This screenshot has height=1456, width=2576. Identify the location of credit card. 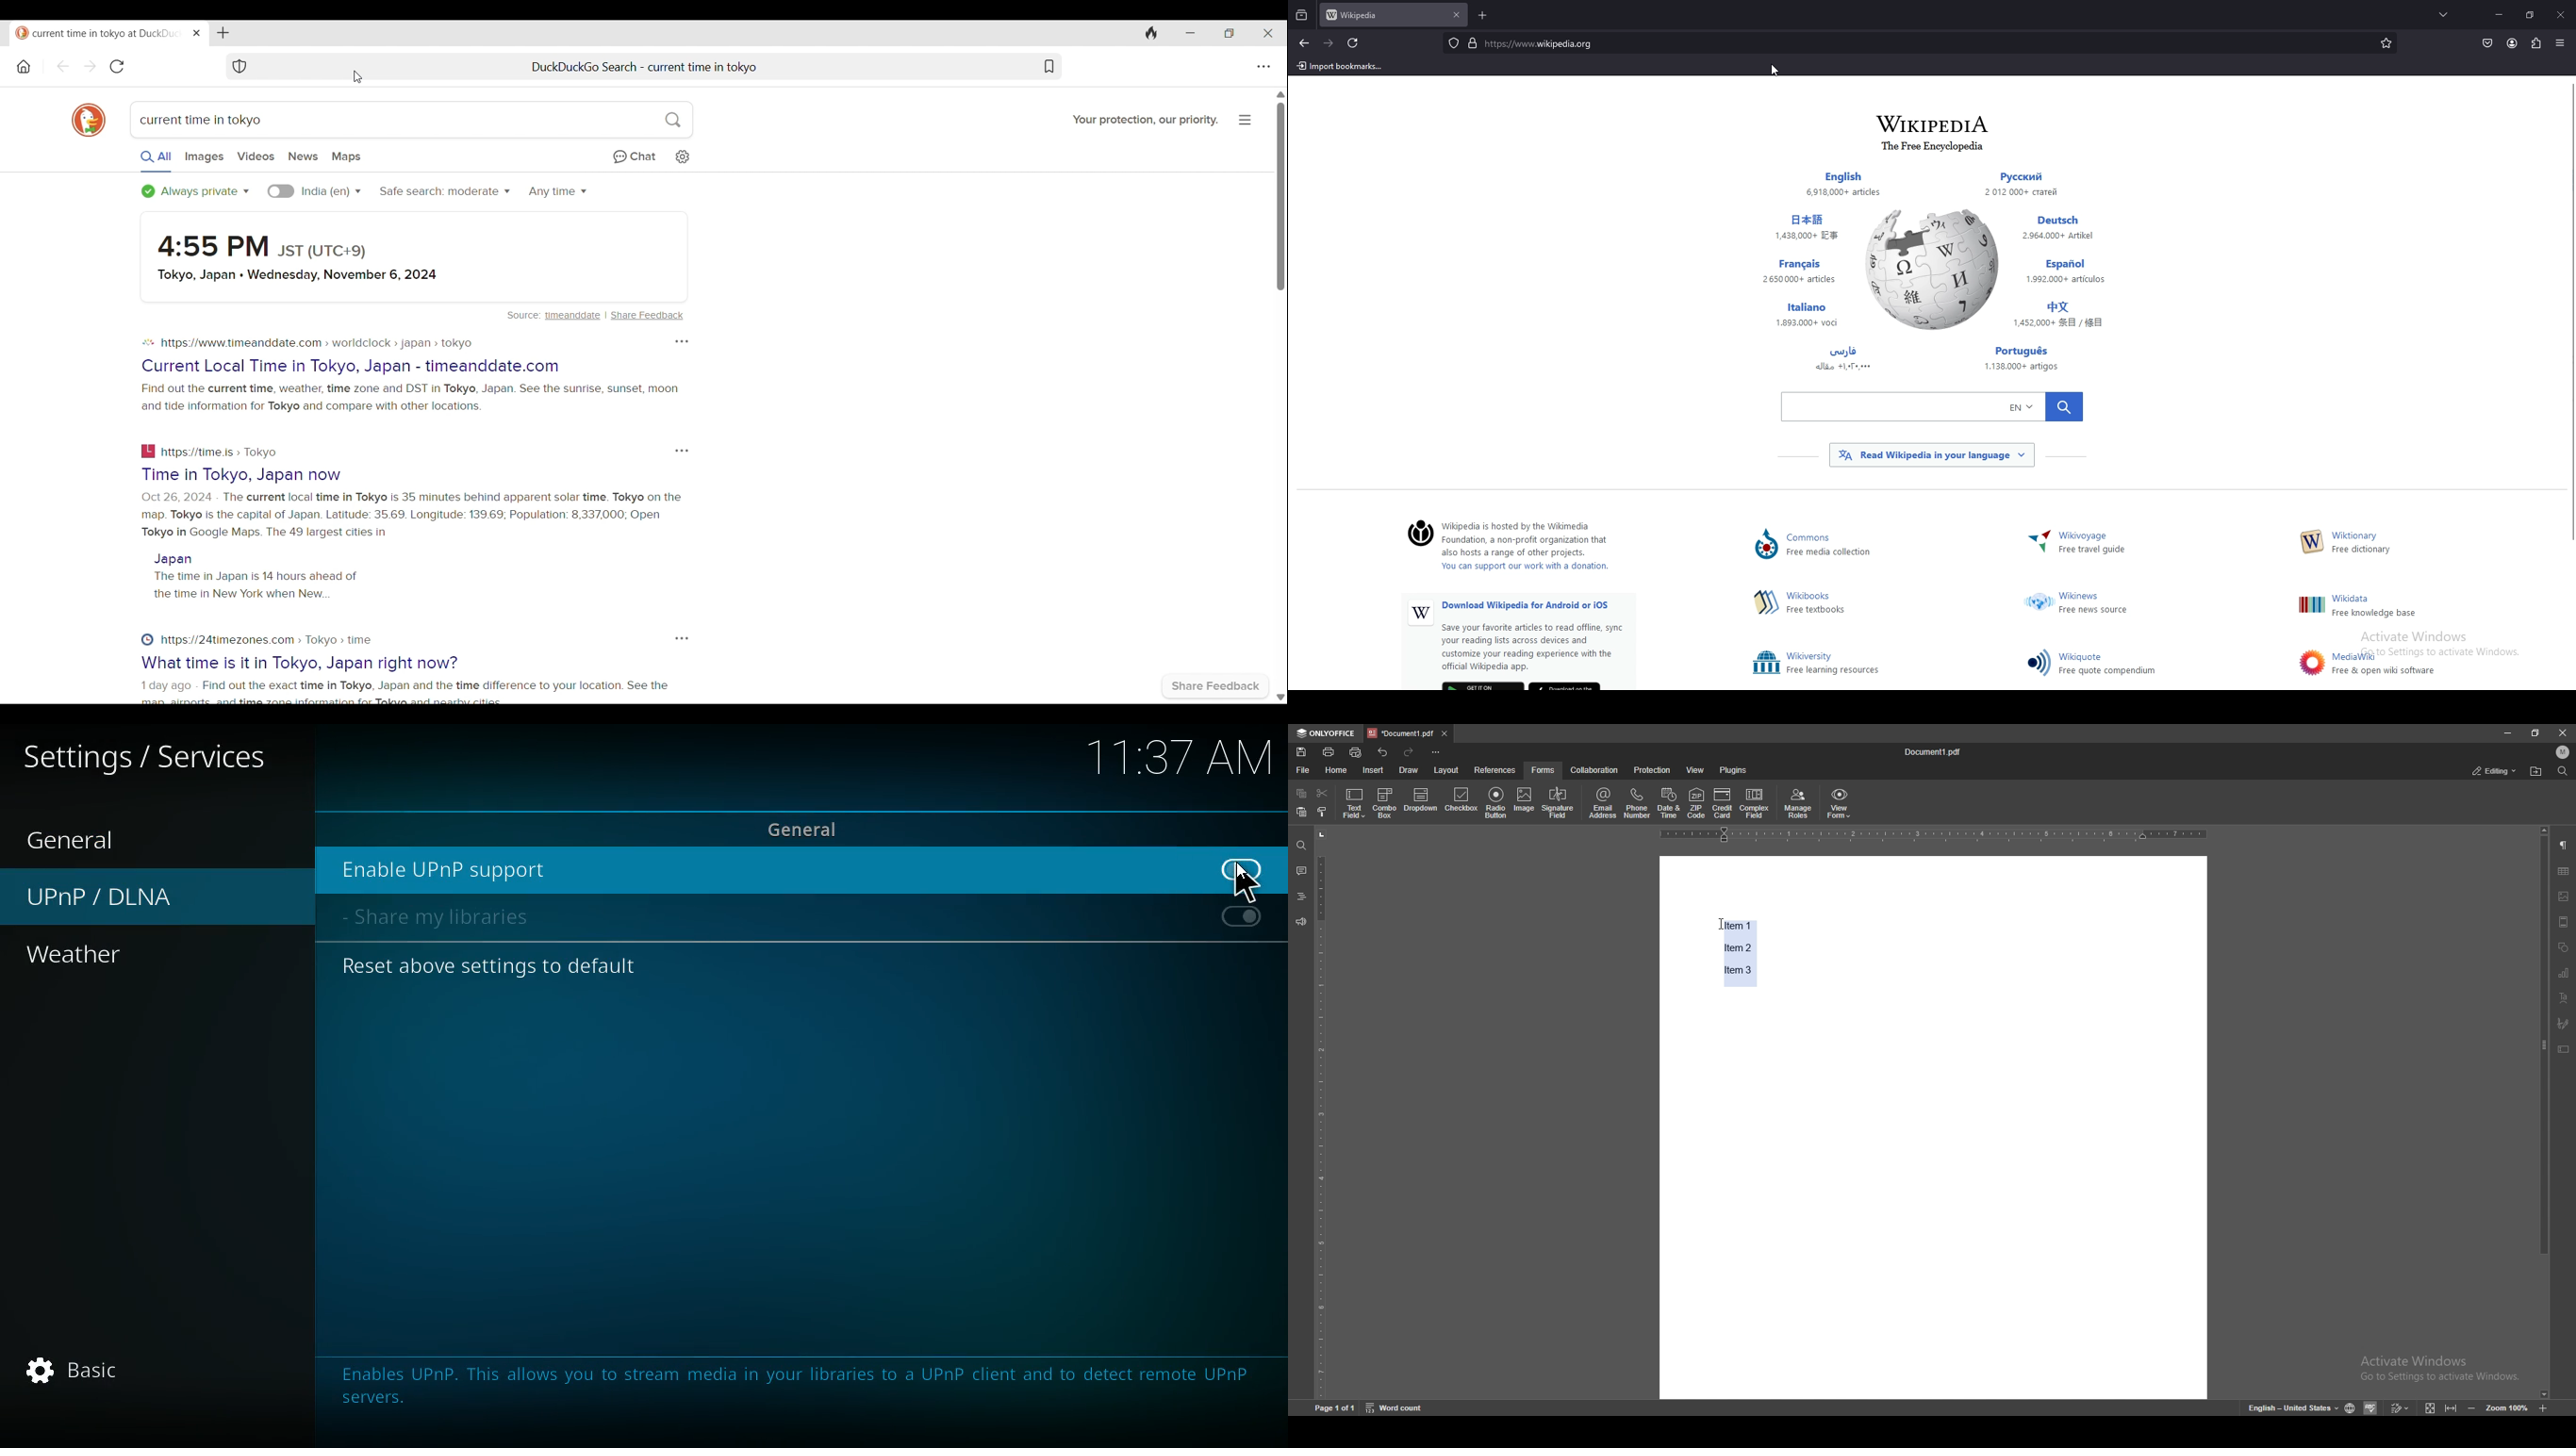
(1724, 804).